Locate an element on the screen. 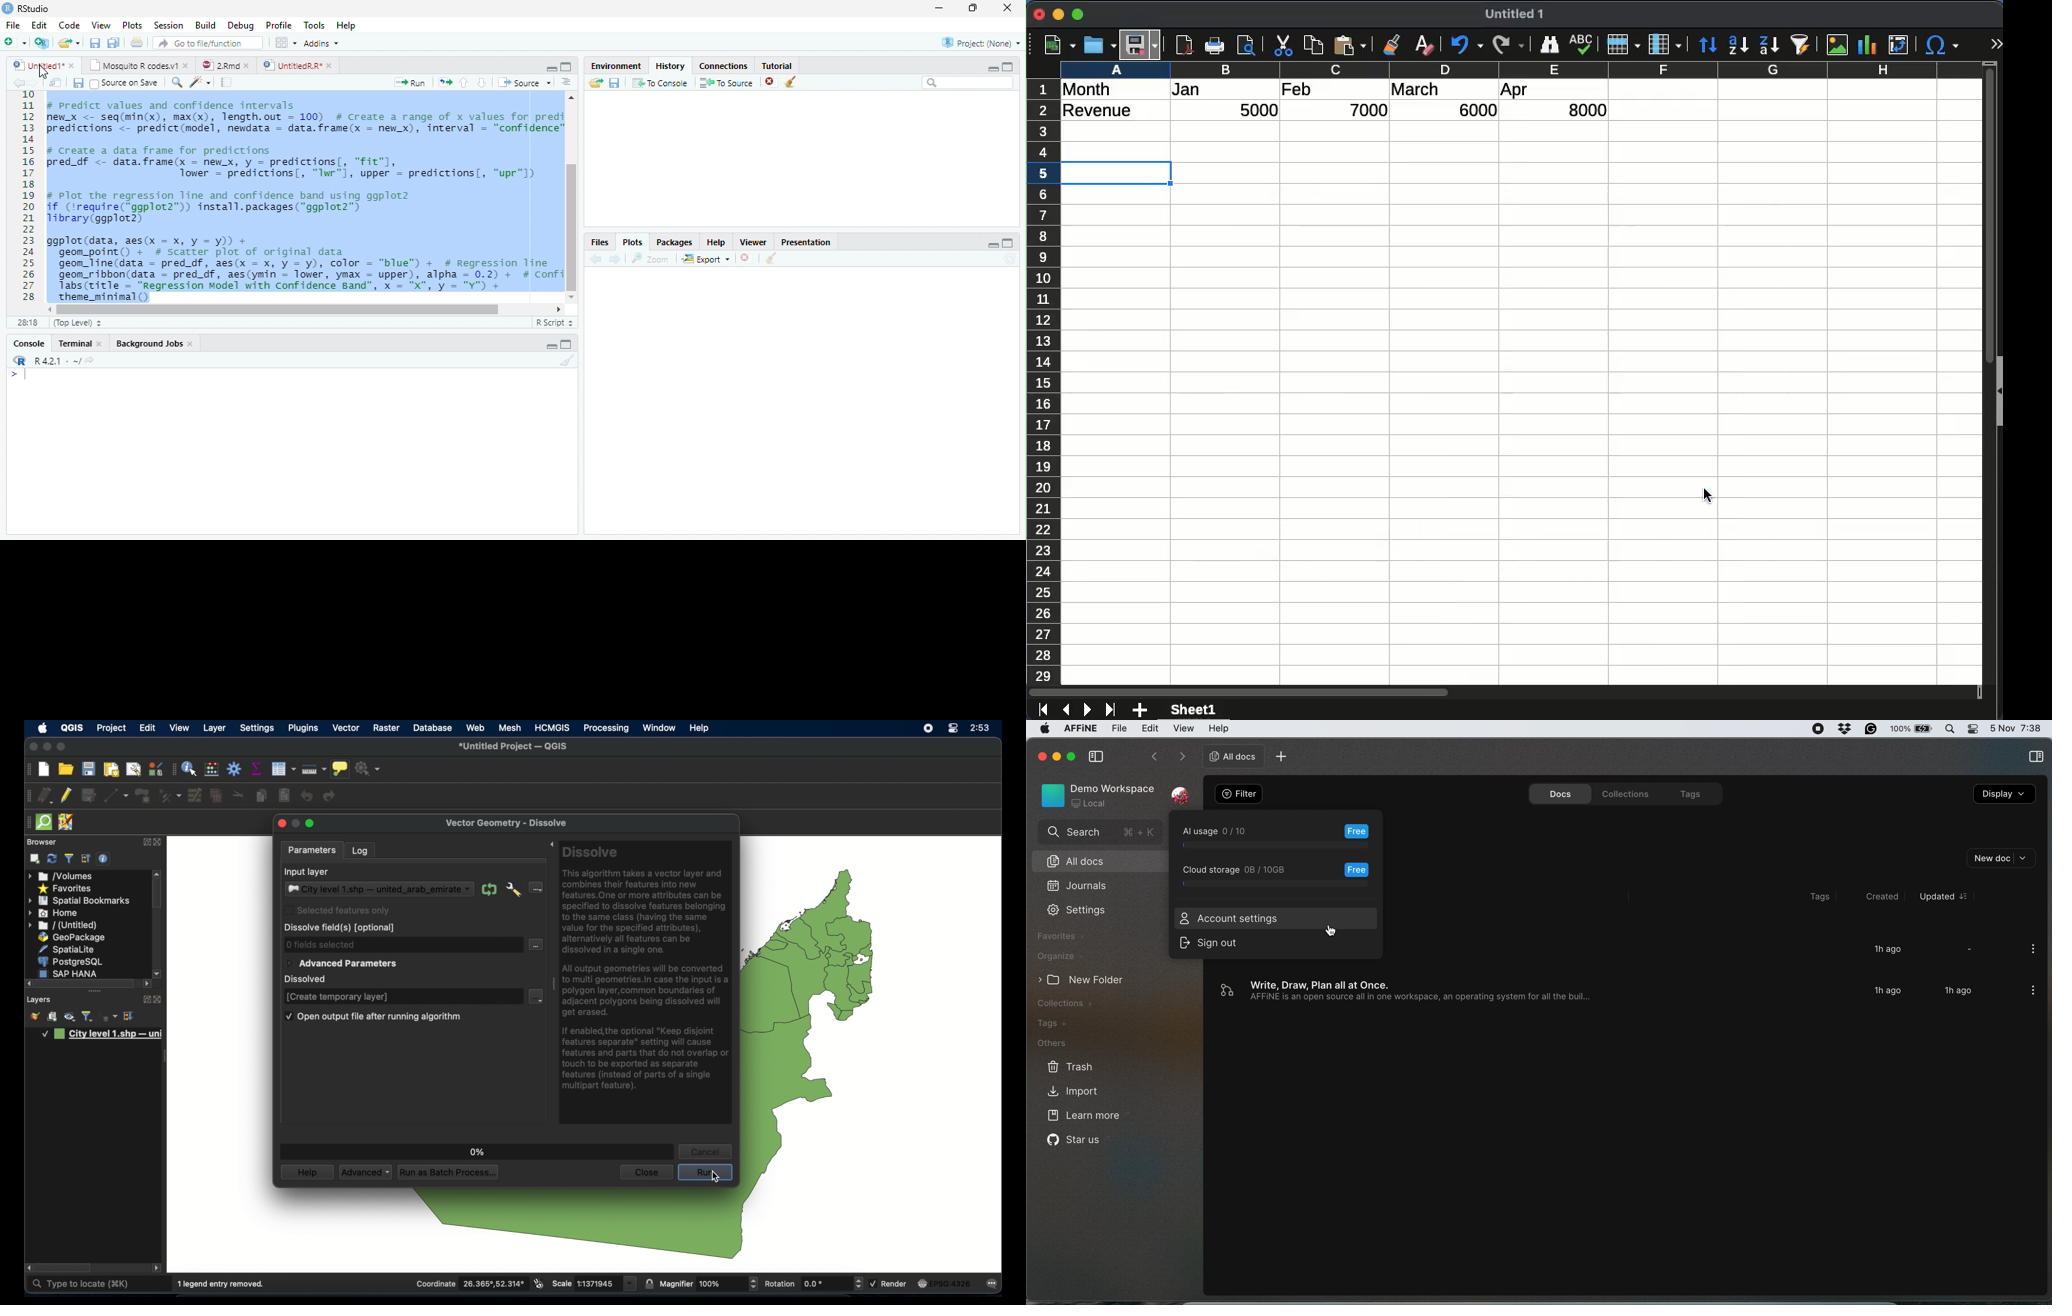 The width and height of the screenshot is (2072, 1316). Tools is located at coordinates (316, 26).